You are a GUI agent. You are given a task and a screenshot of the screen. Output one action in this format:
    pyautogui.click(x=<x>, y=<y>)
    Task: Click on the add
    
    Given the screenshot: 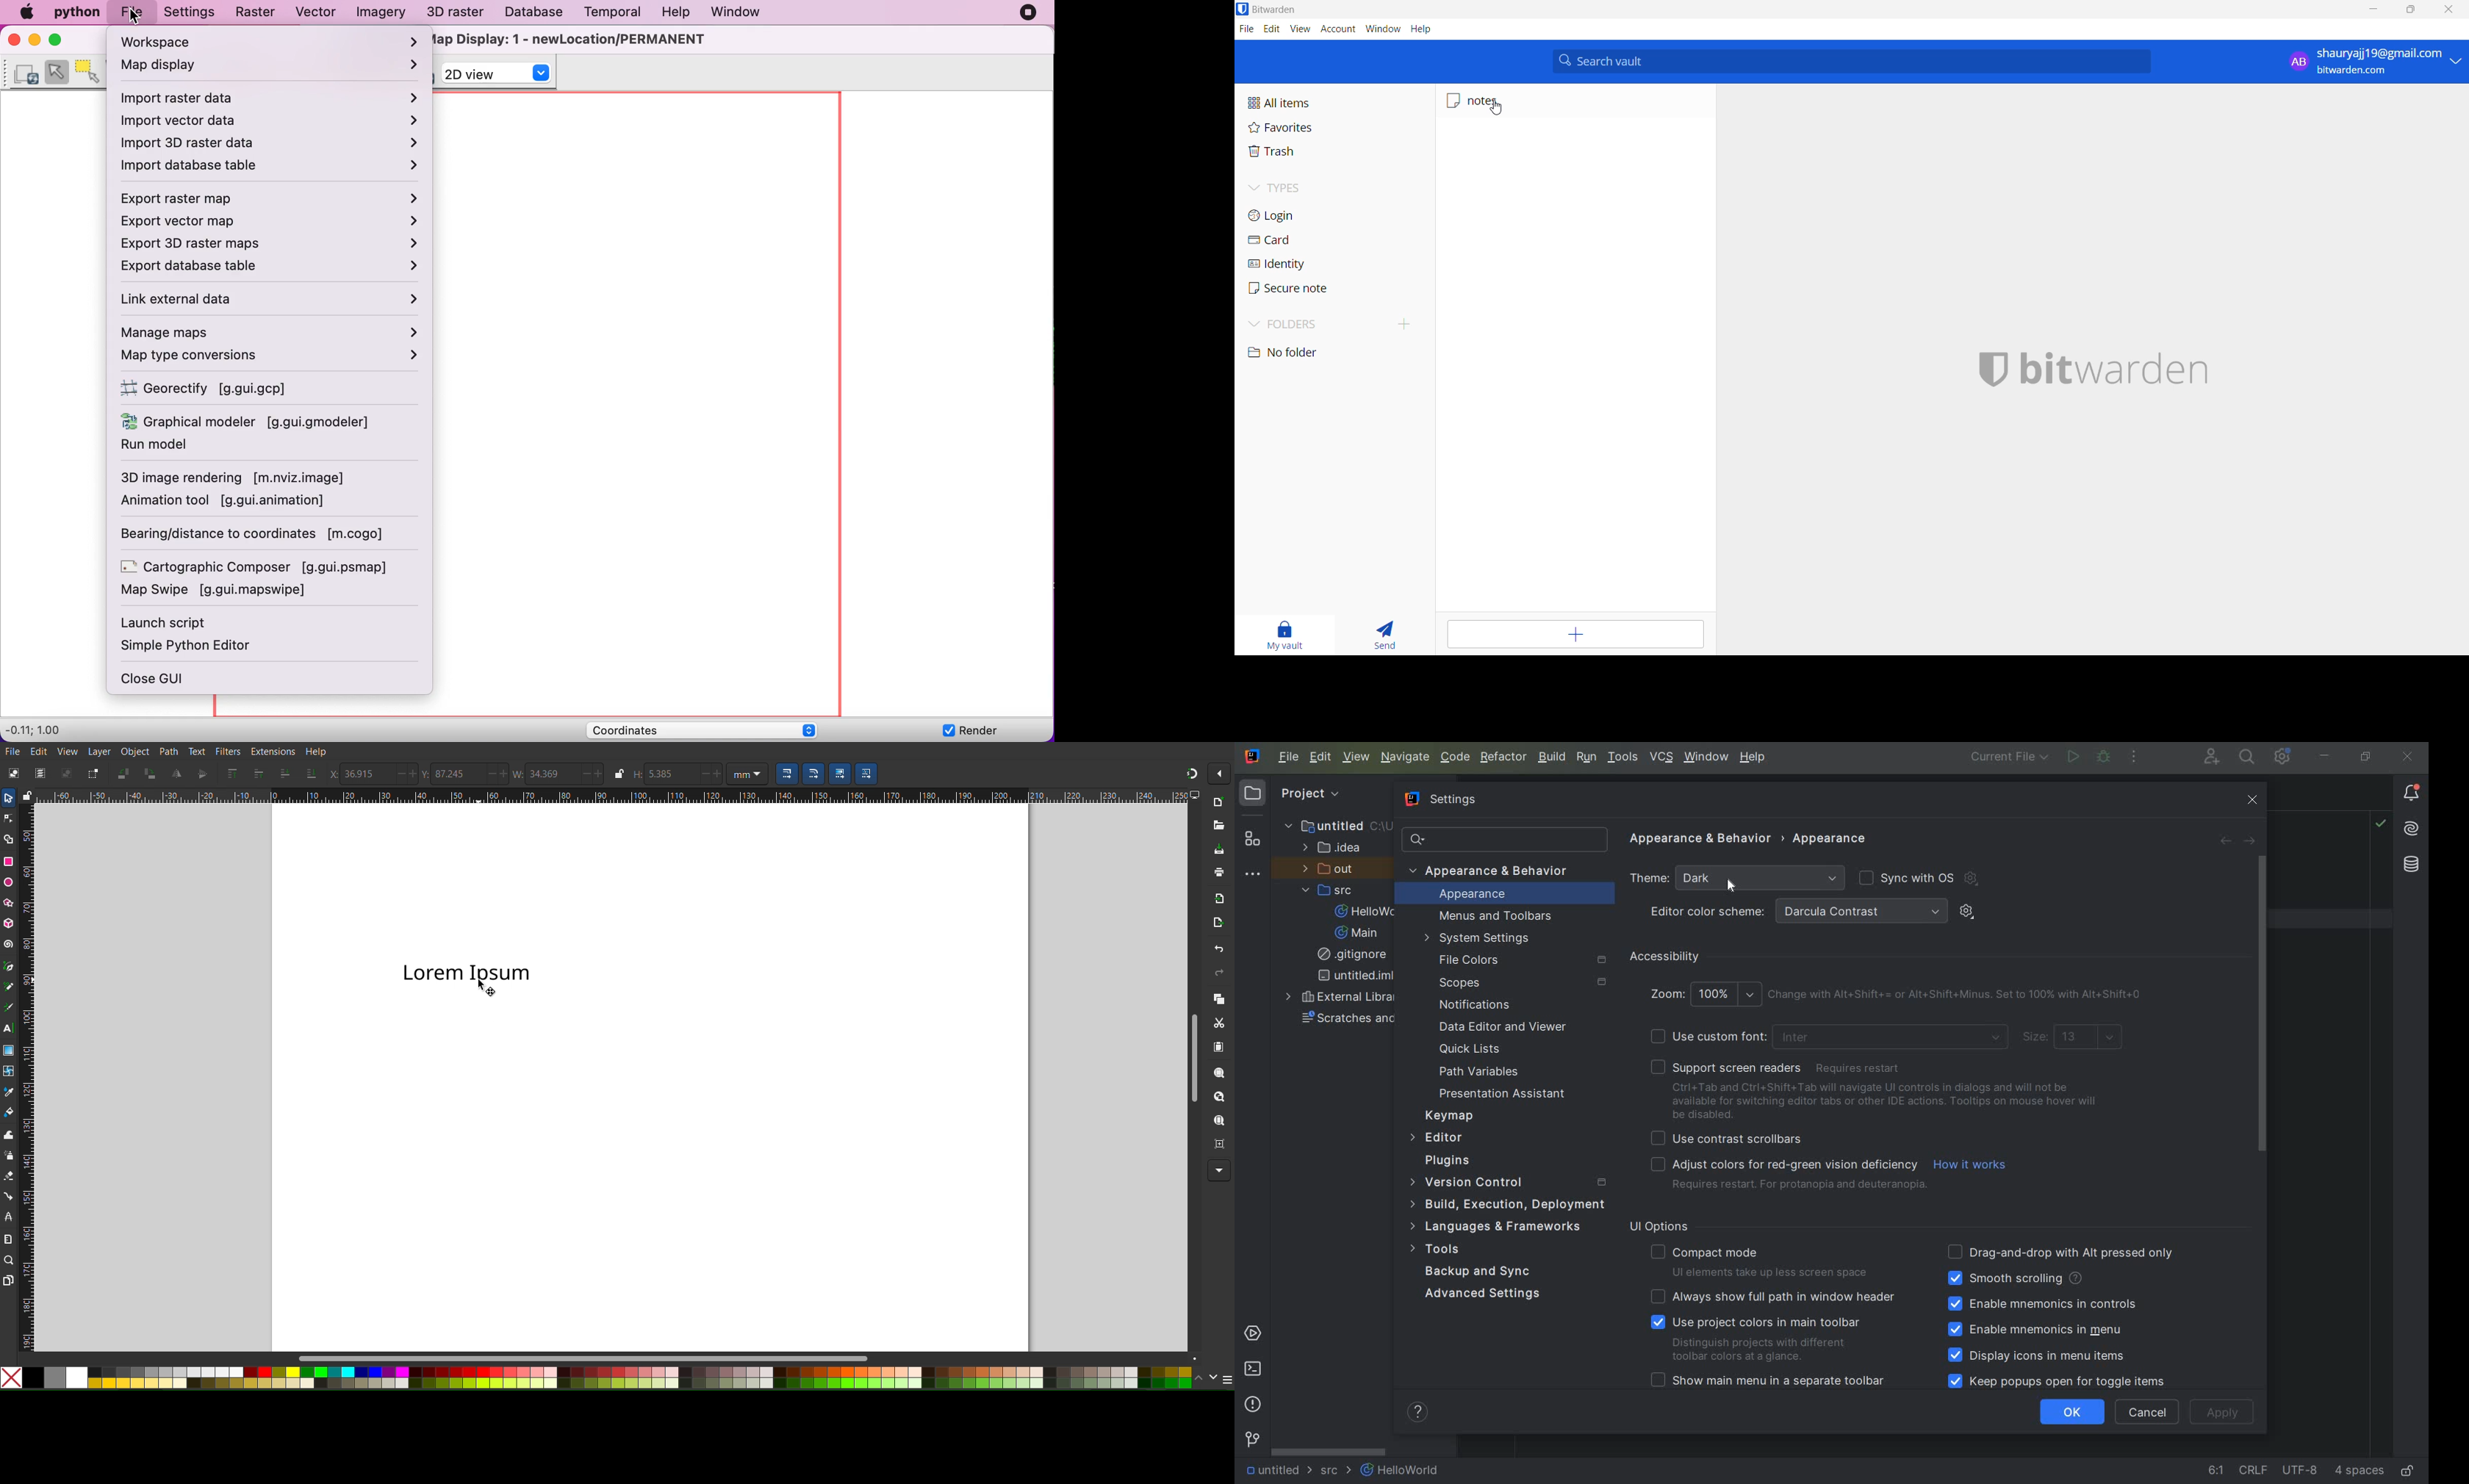 What is the action you would take?
    pyautogui.click(x=1577, y=635)
    